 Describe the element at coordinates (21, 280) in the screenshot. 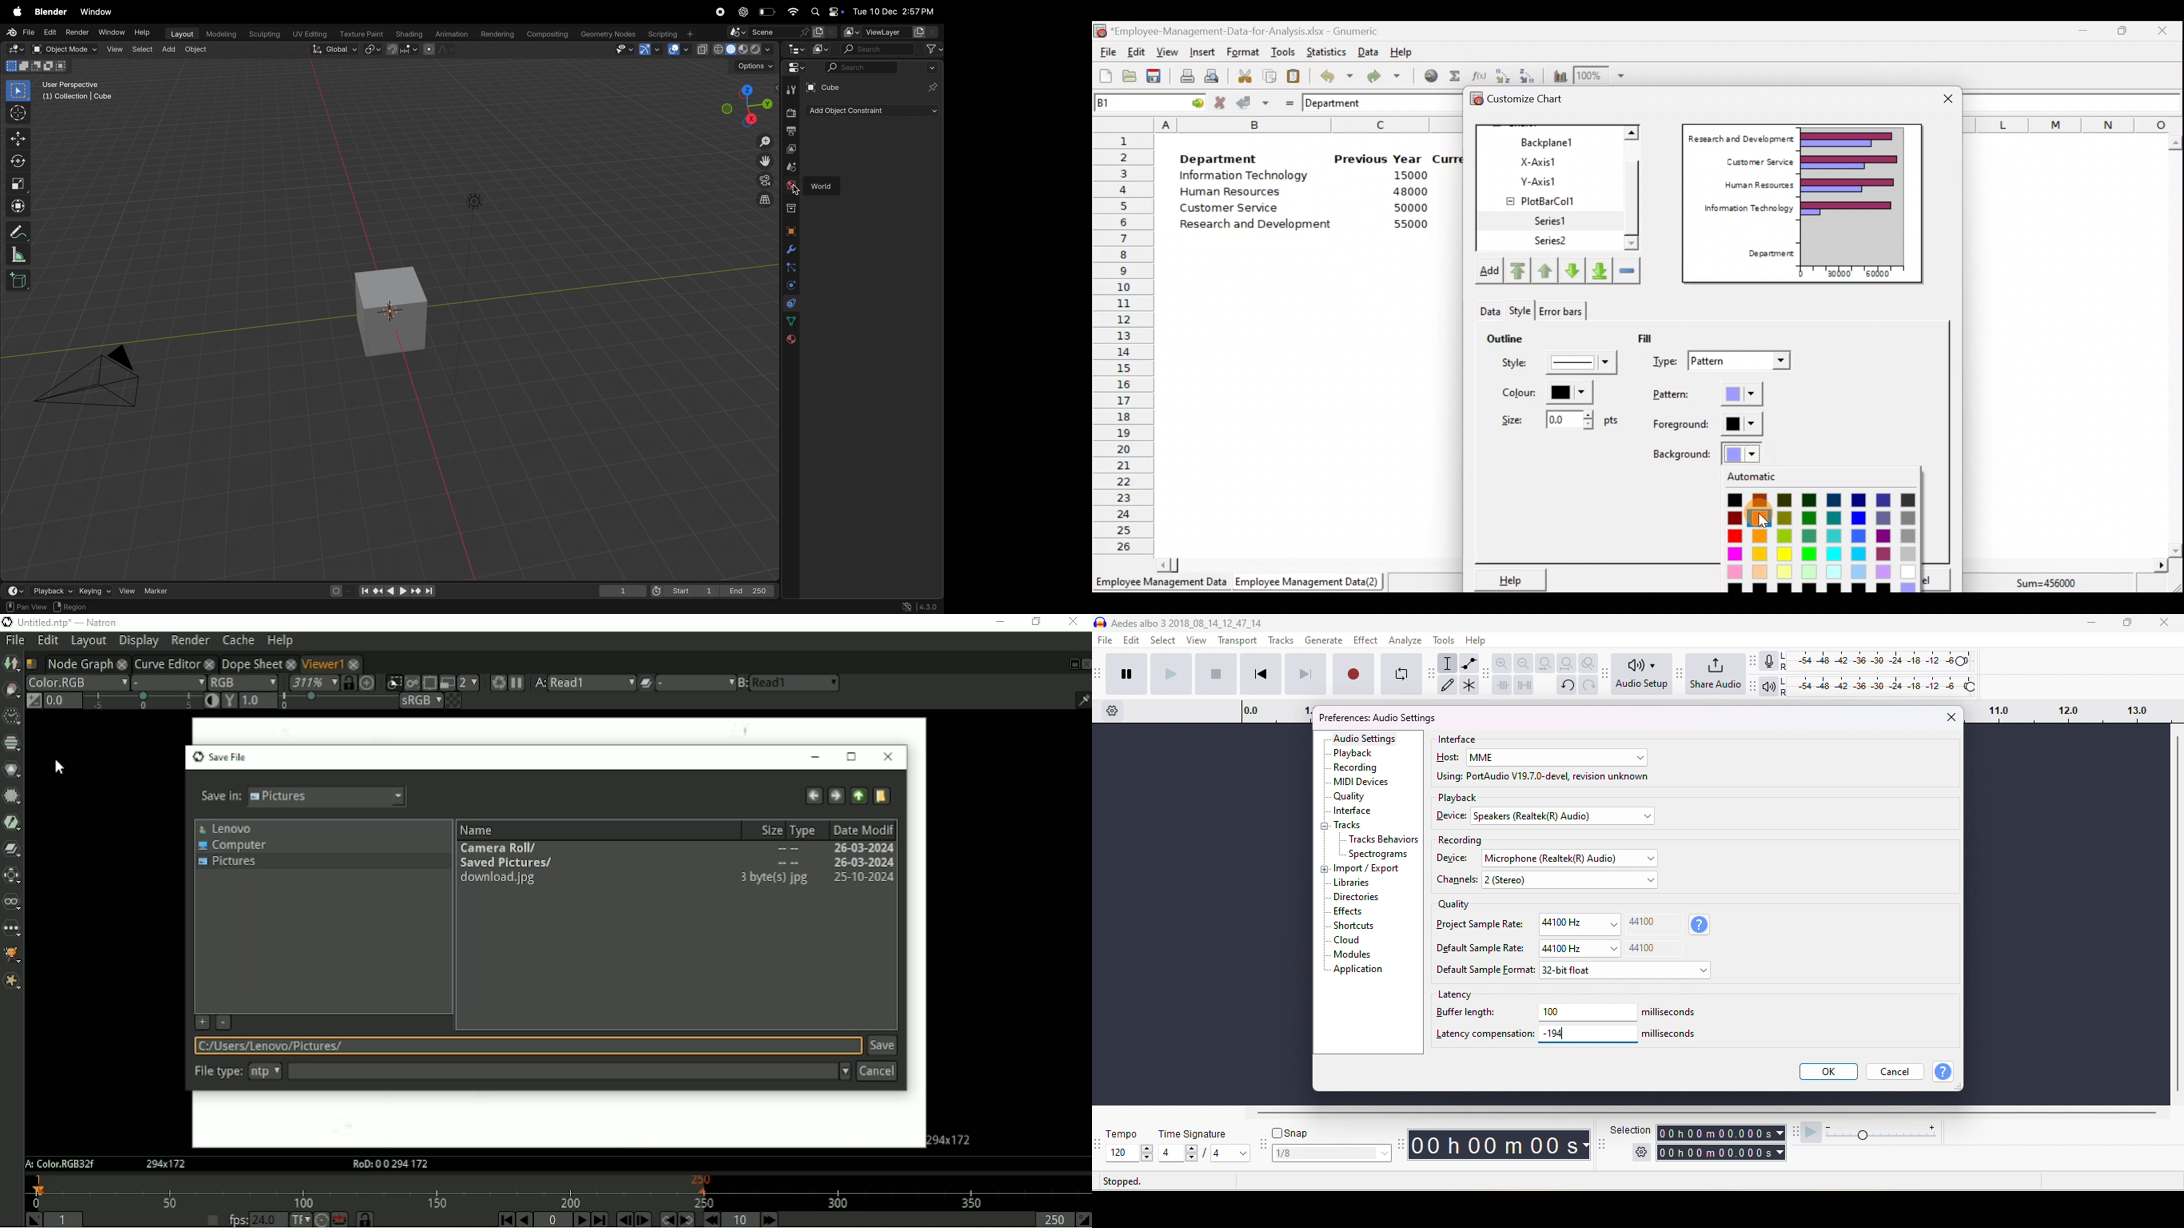

I see `add cube` at that location.